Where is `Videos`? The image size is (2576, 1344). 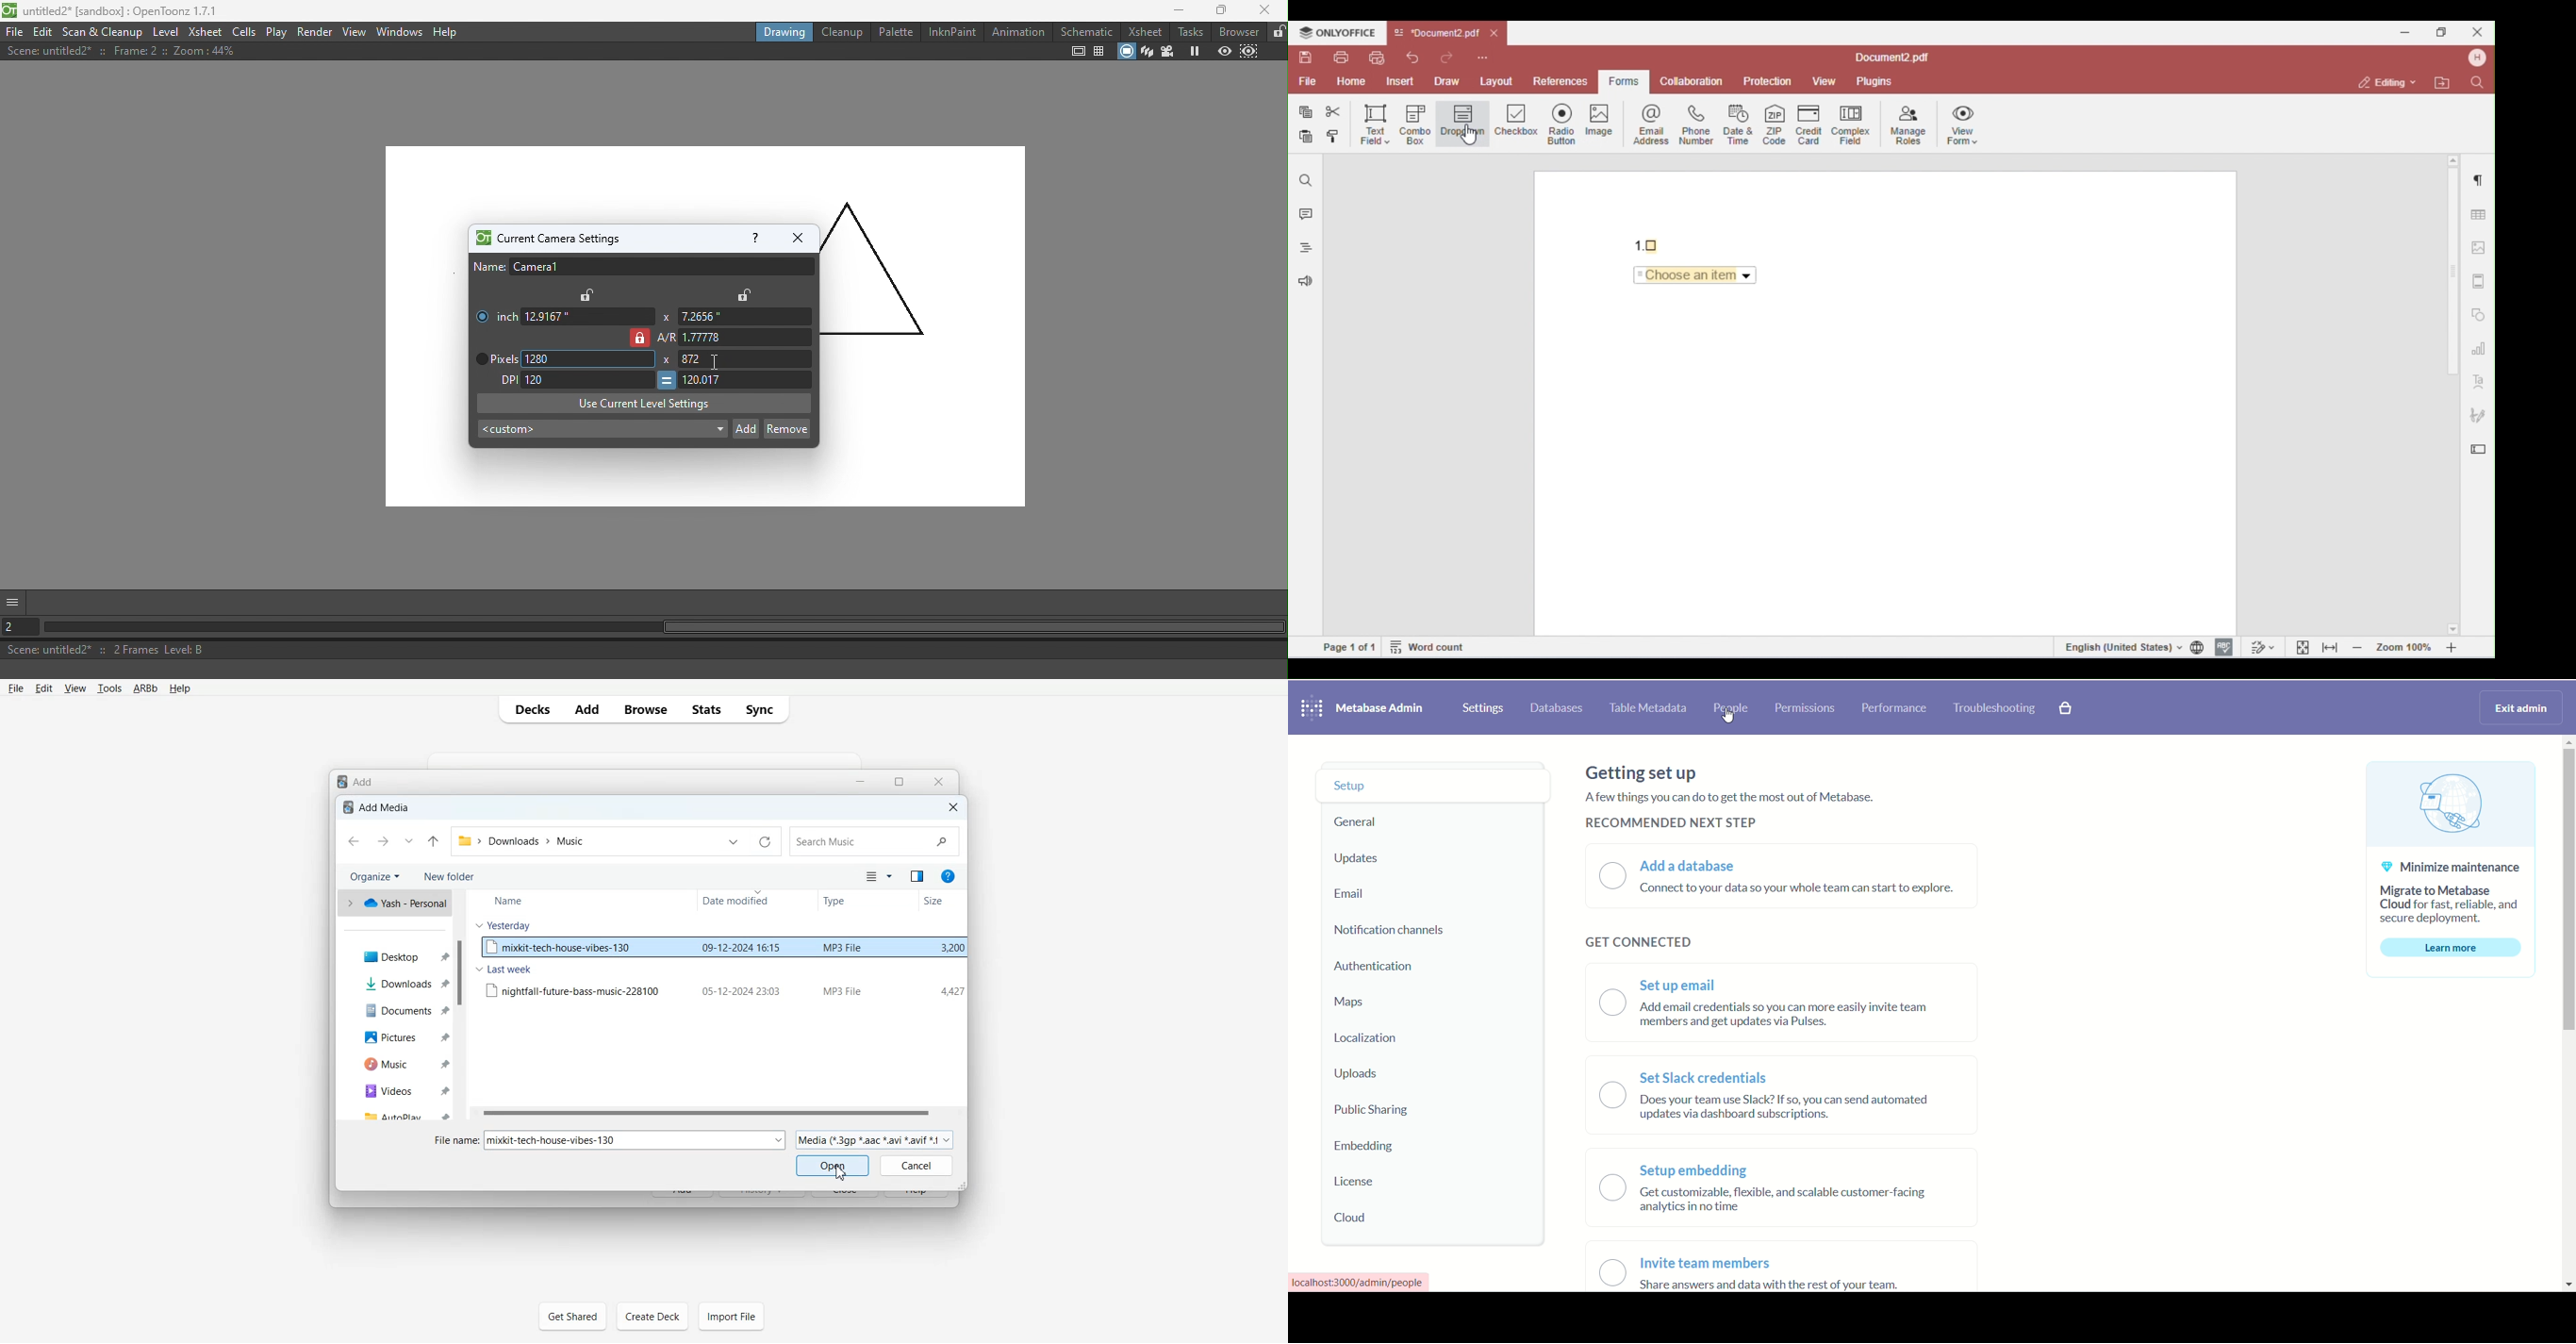 Videos is located at coordinates (403, 1091).